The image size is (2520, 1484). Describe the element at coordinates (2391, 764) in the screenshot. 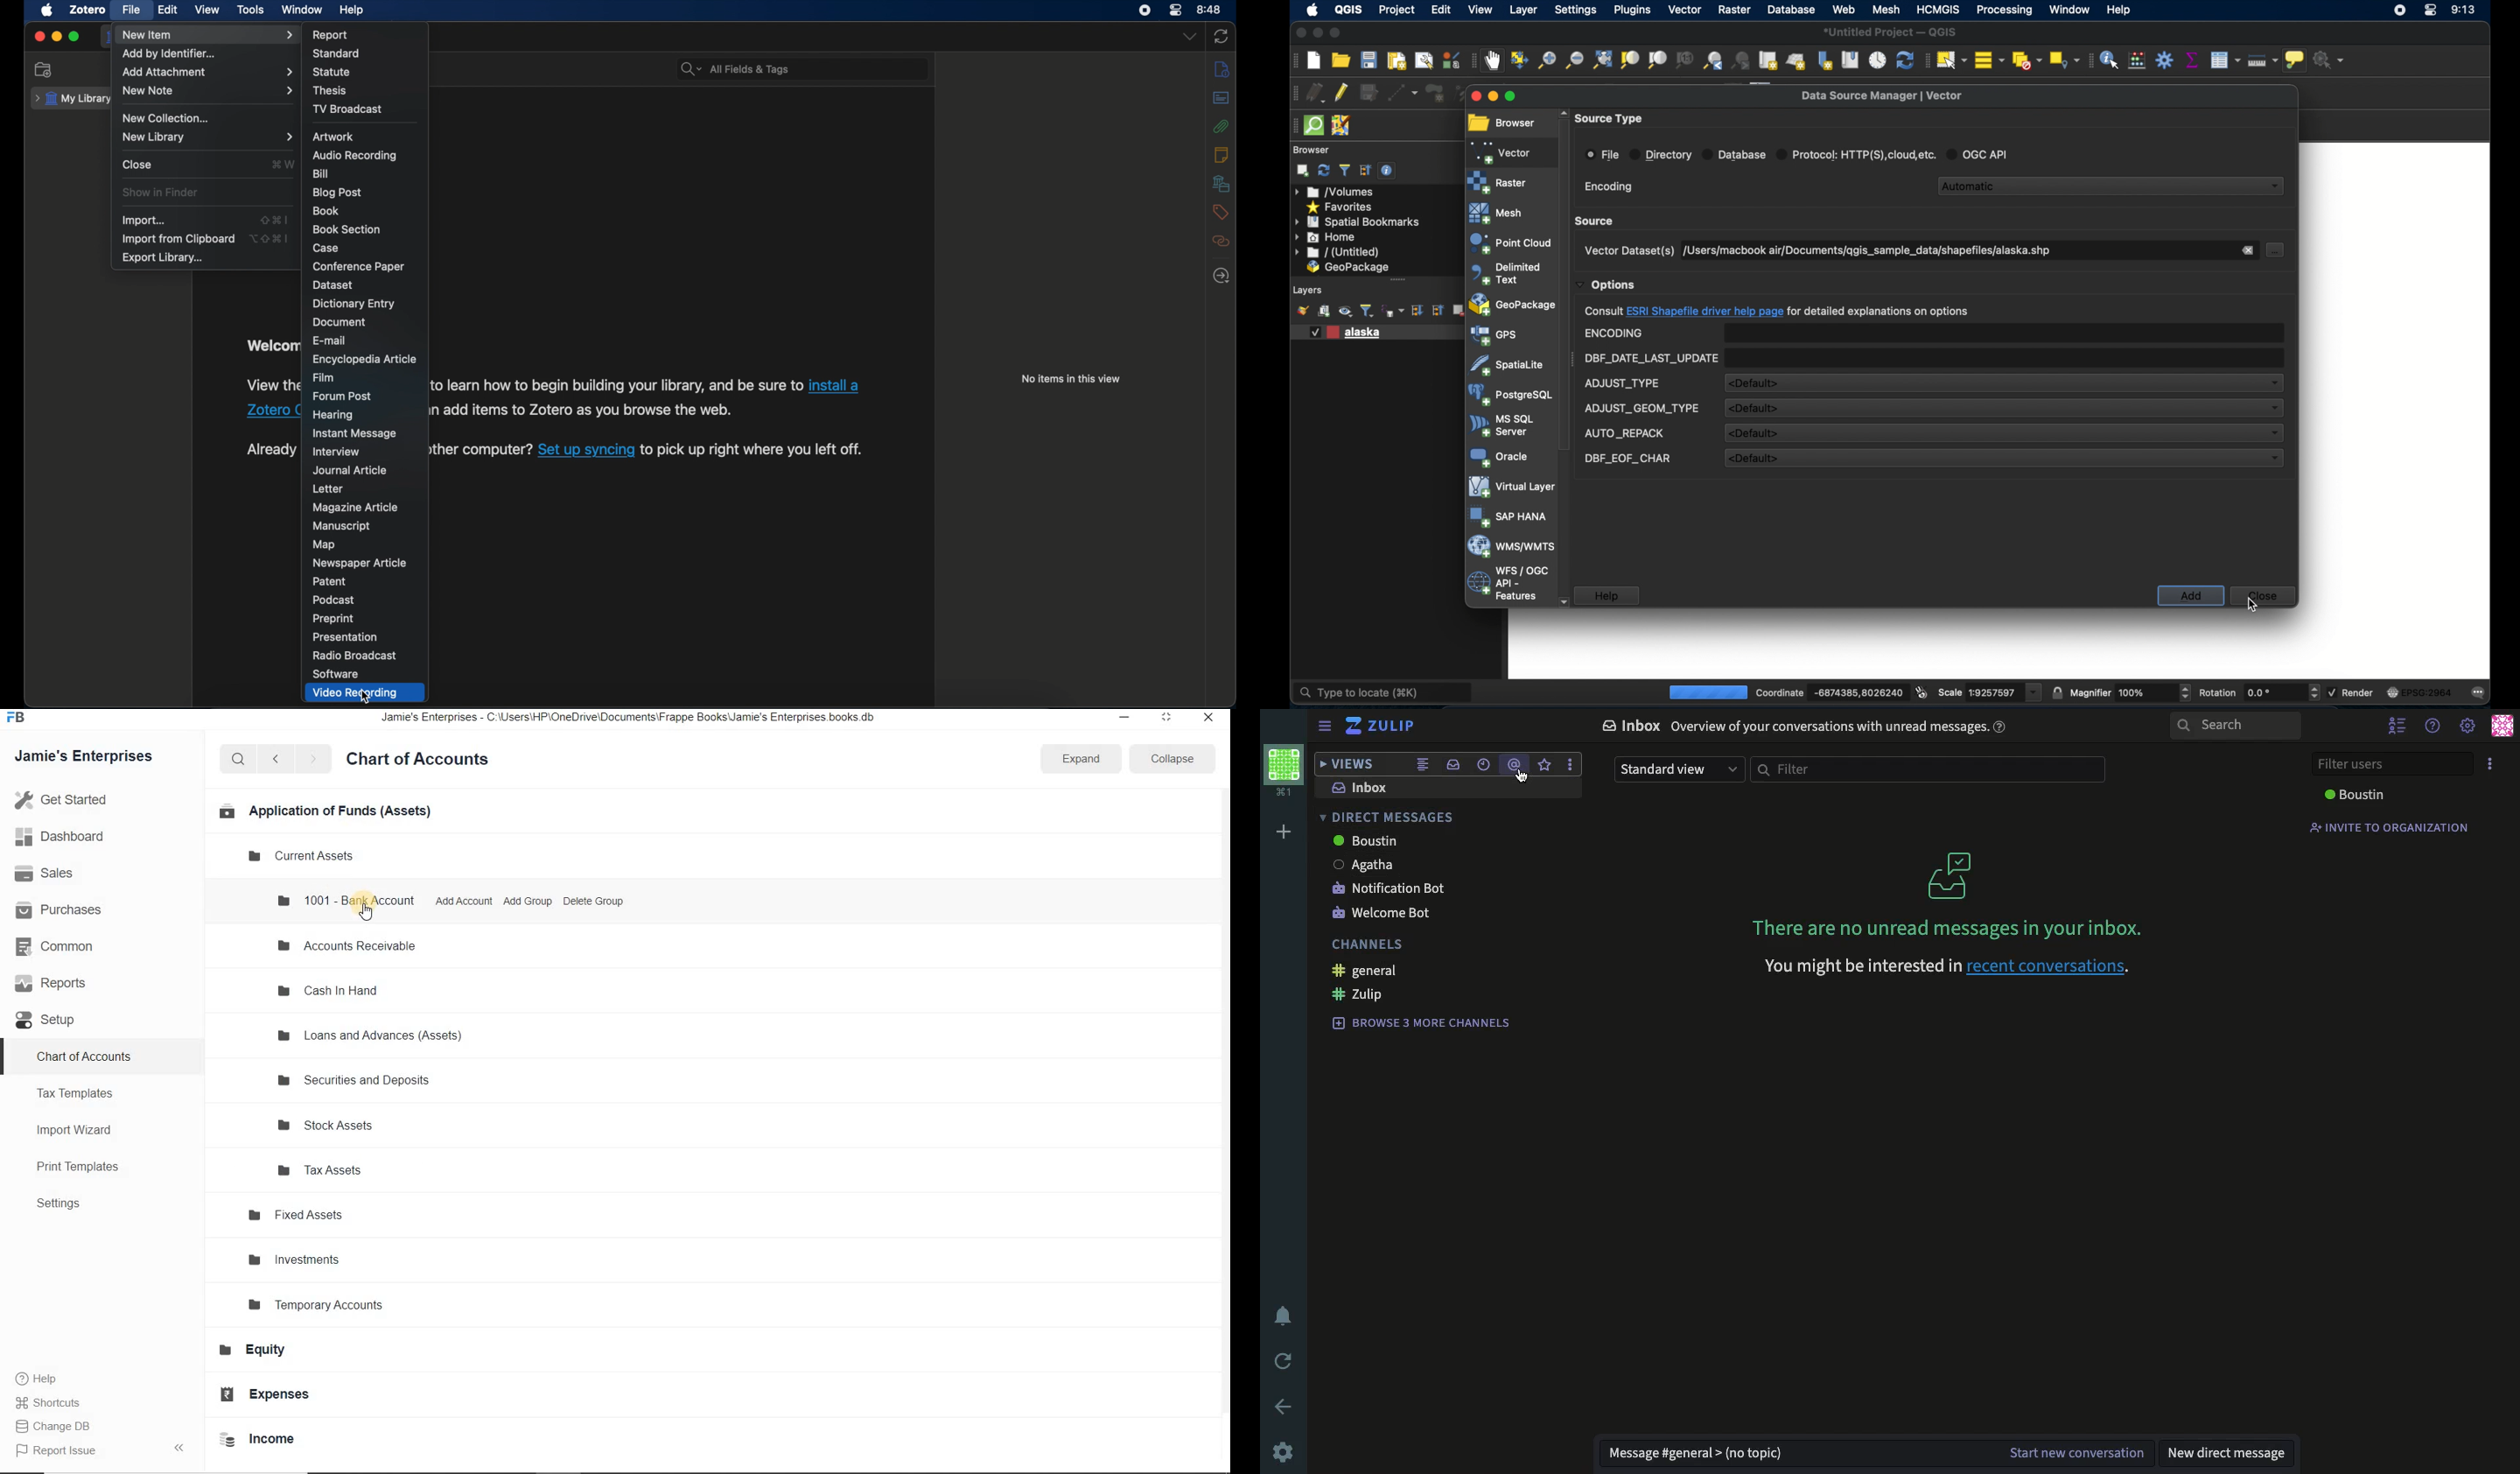

I see `filter users` at that location.